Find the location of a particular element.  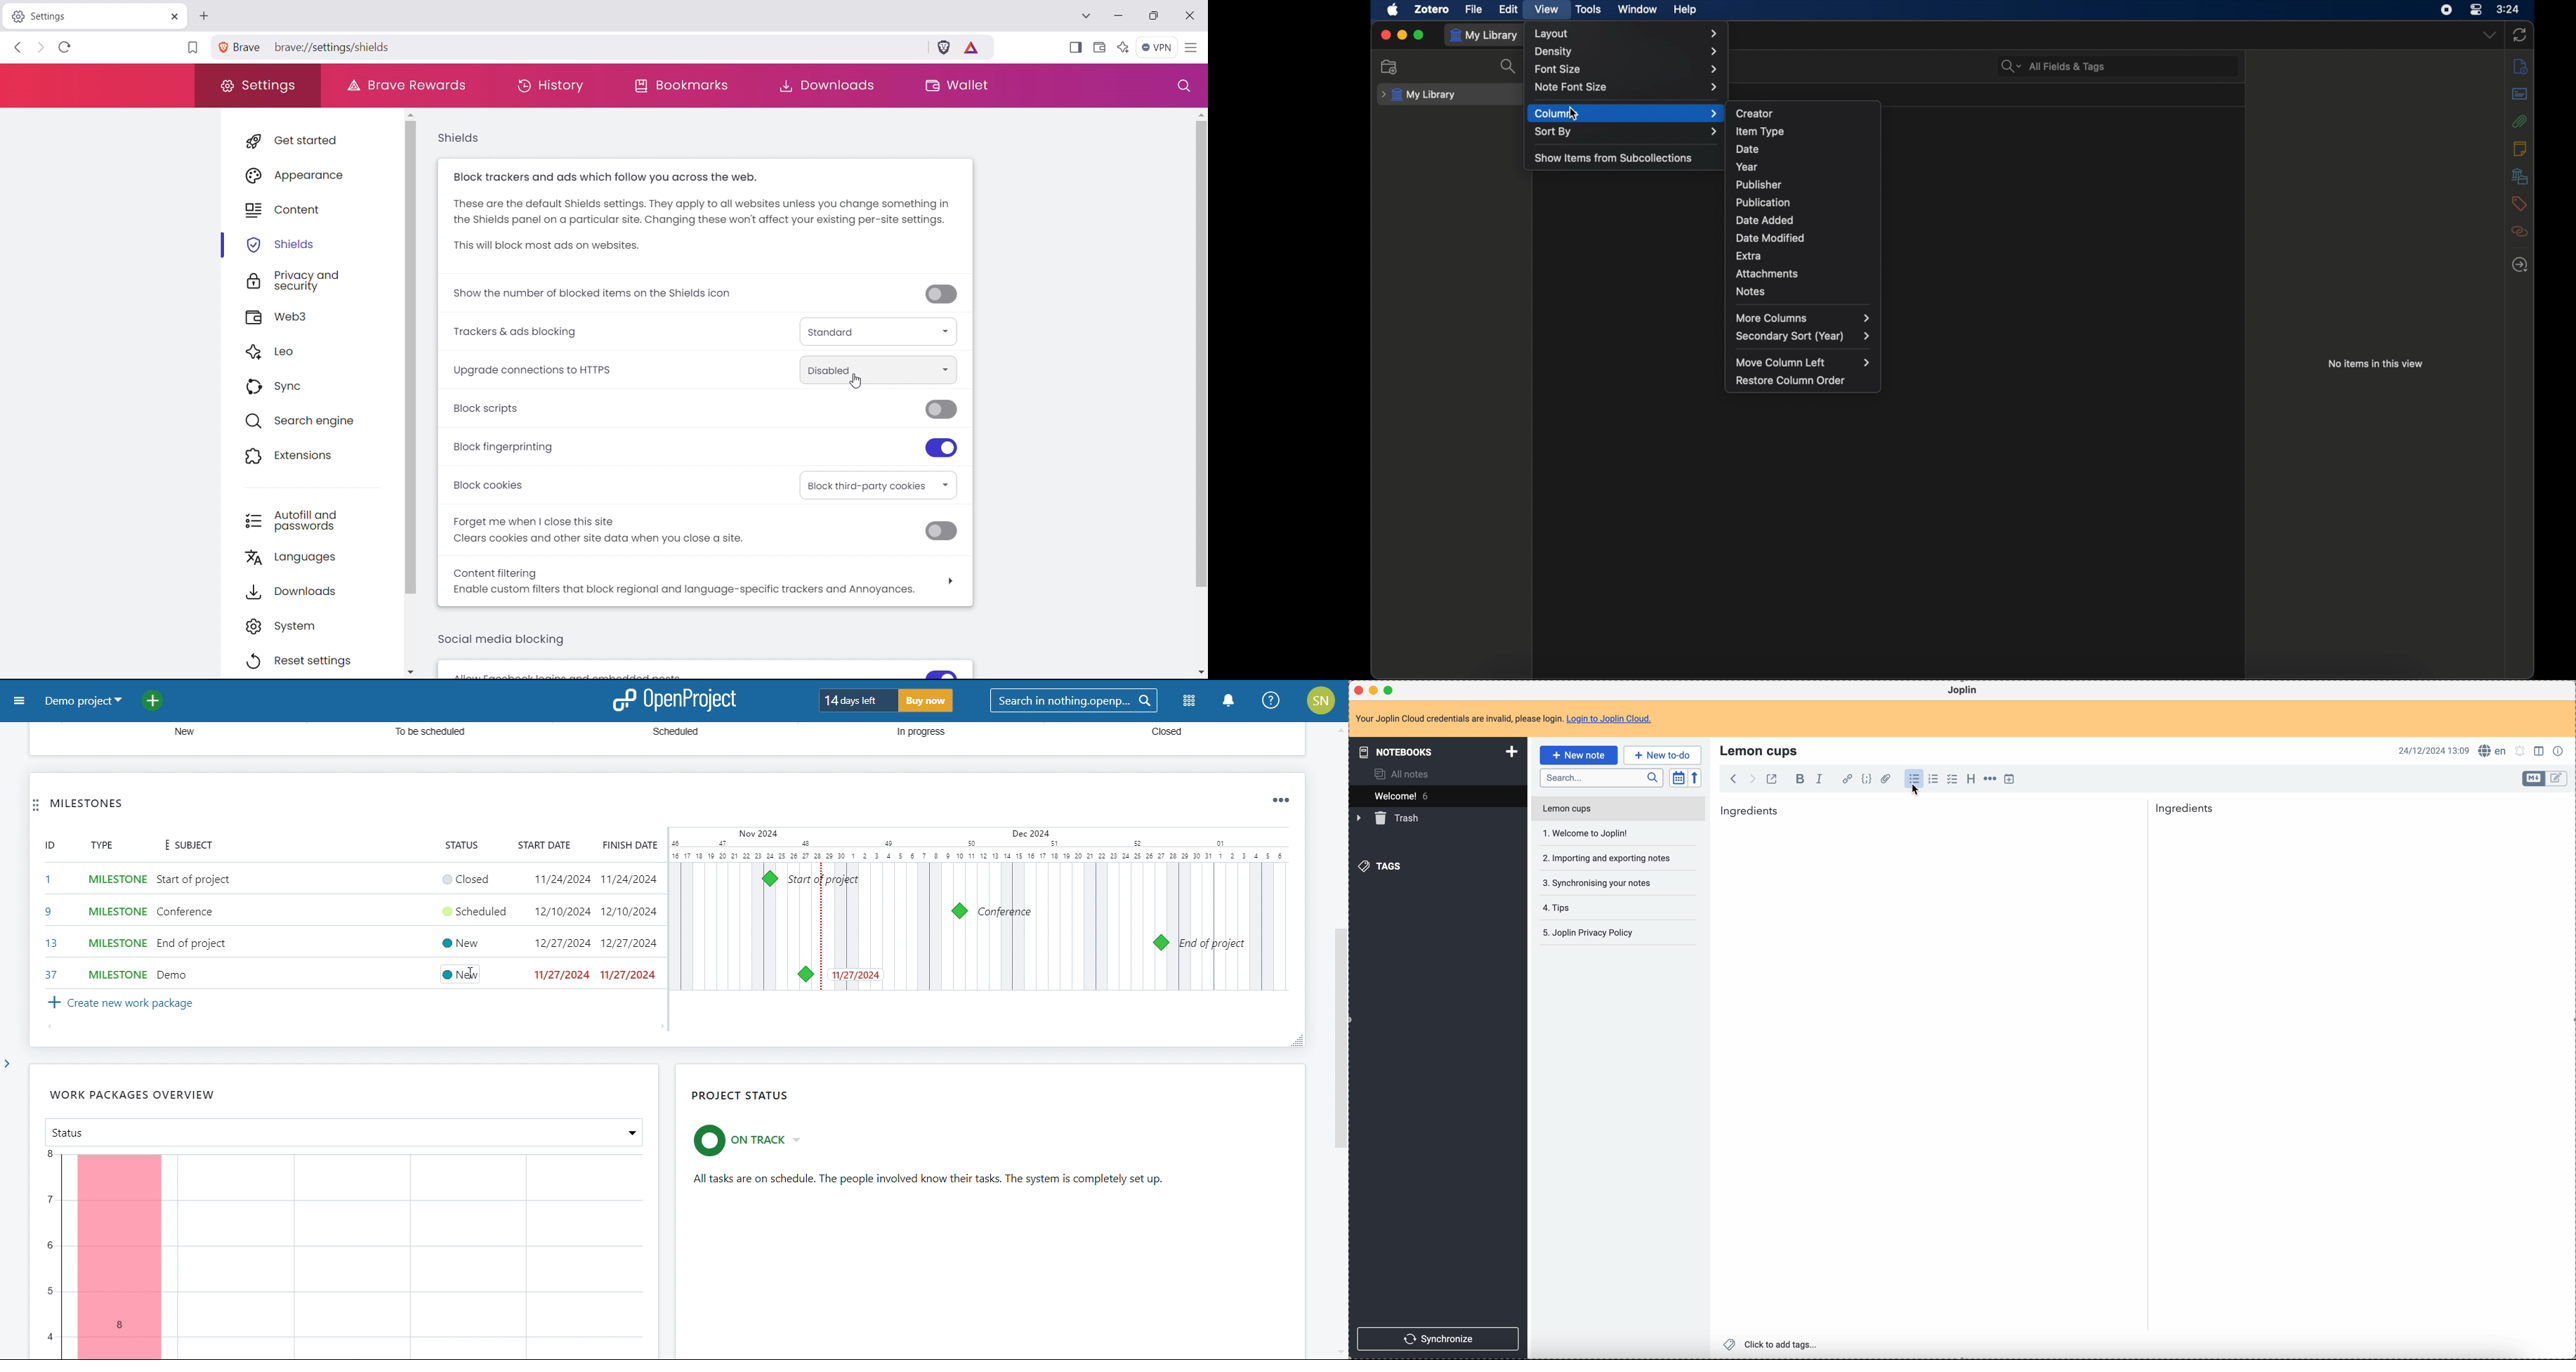

heading is located at coordinates (1971, 778).